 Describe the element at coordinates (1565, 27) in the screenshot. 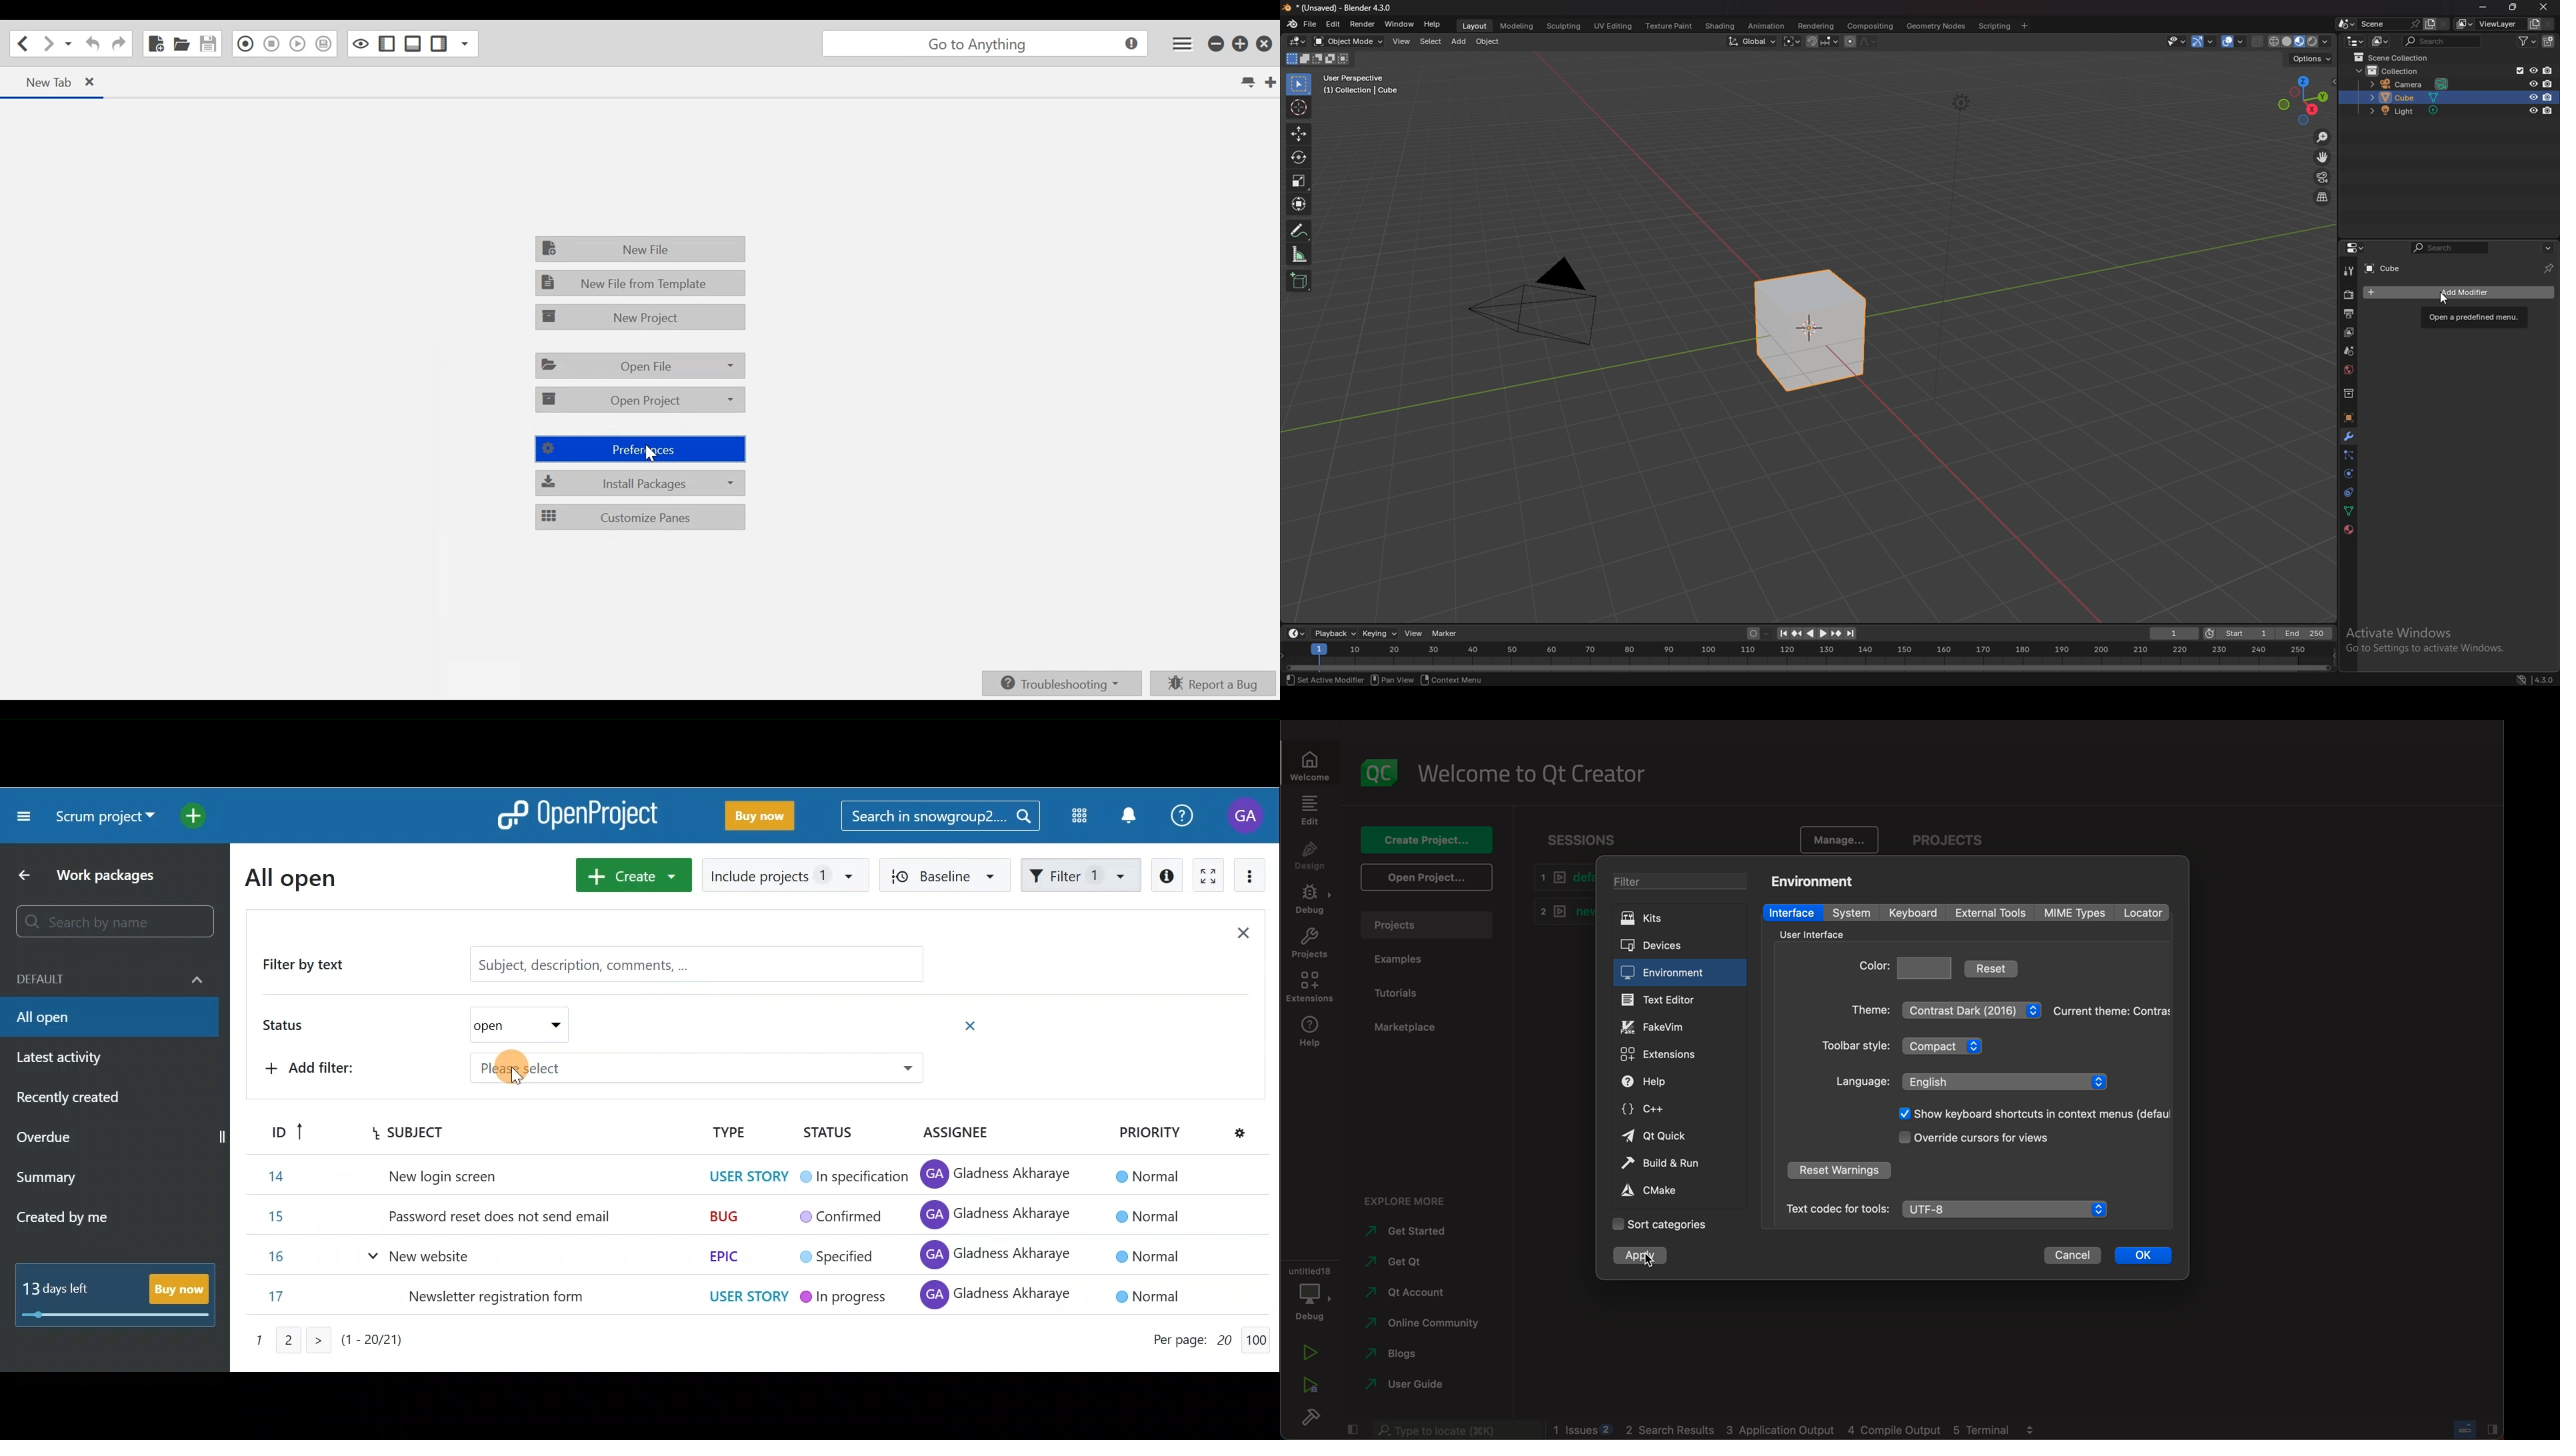

I see `sculpting` at that location.